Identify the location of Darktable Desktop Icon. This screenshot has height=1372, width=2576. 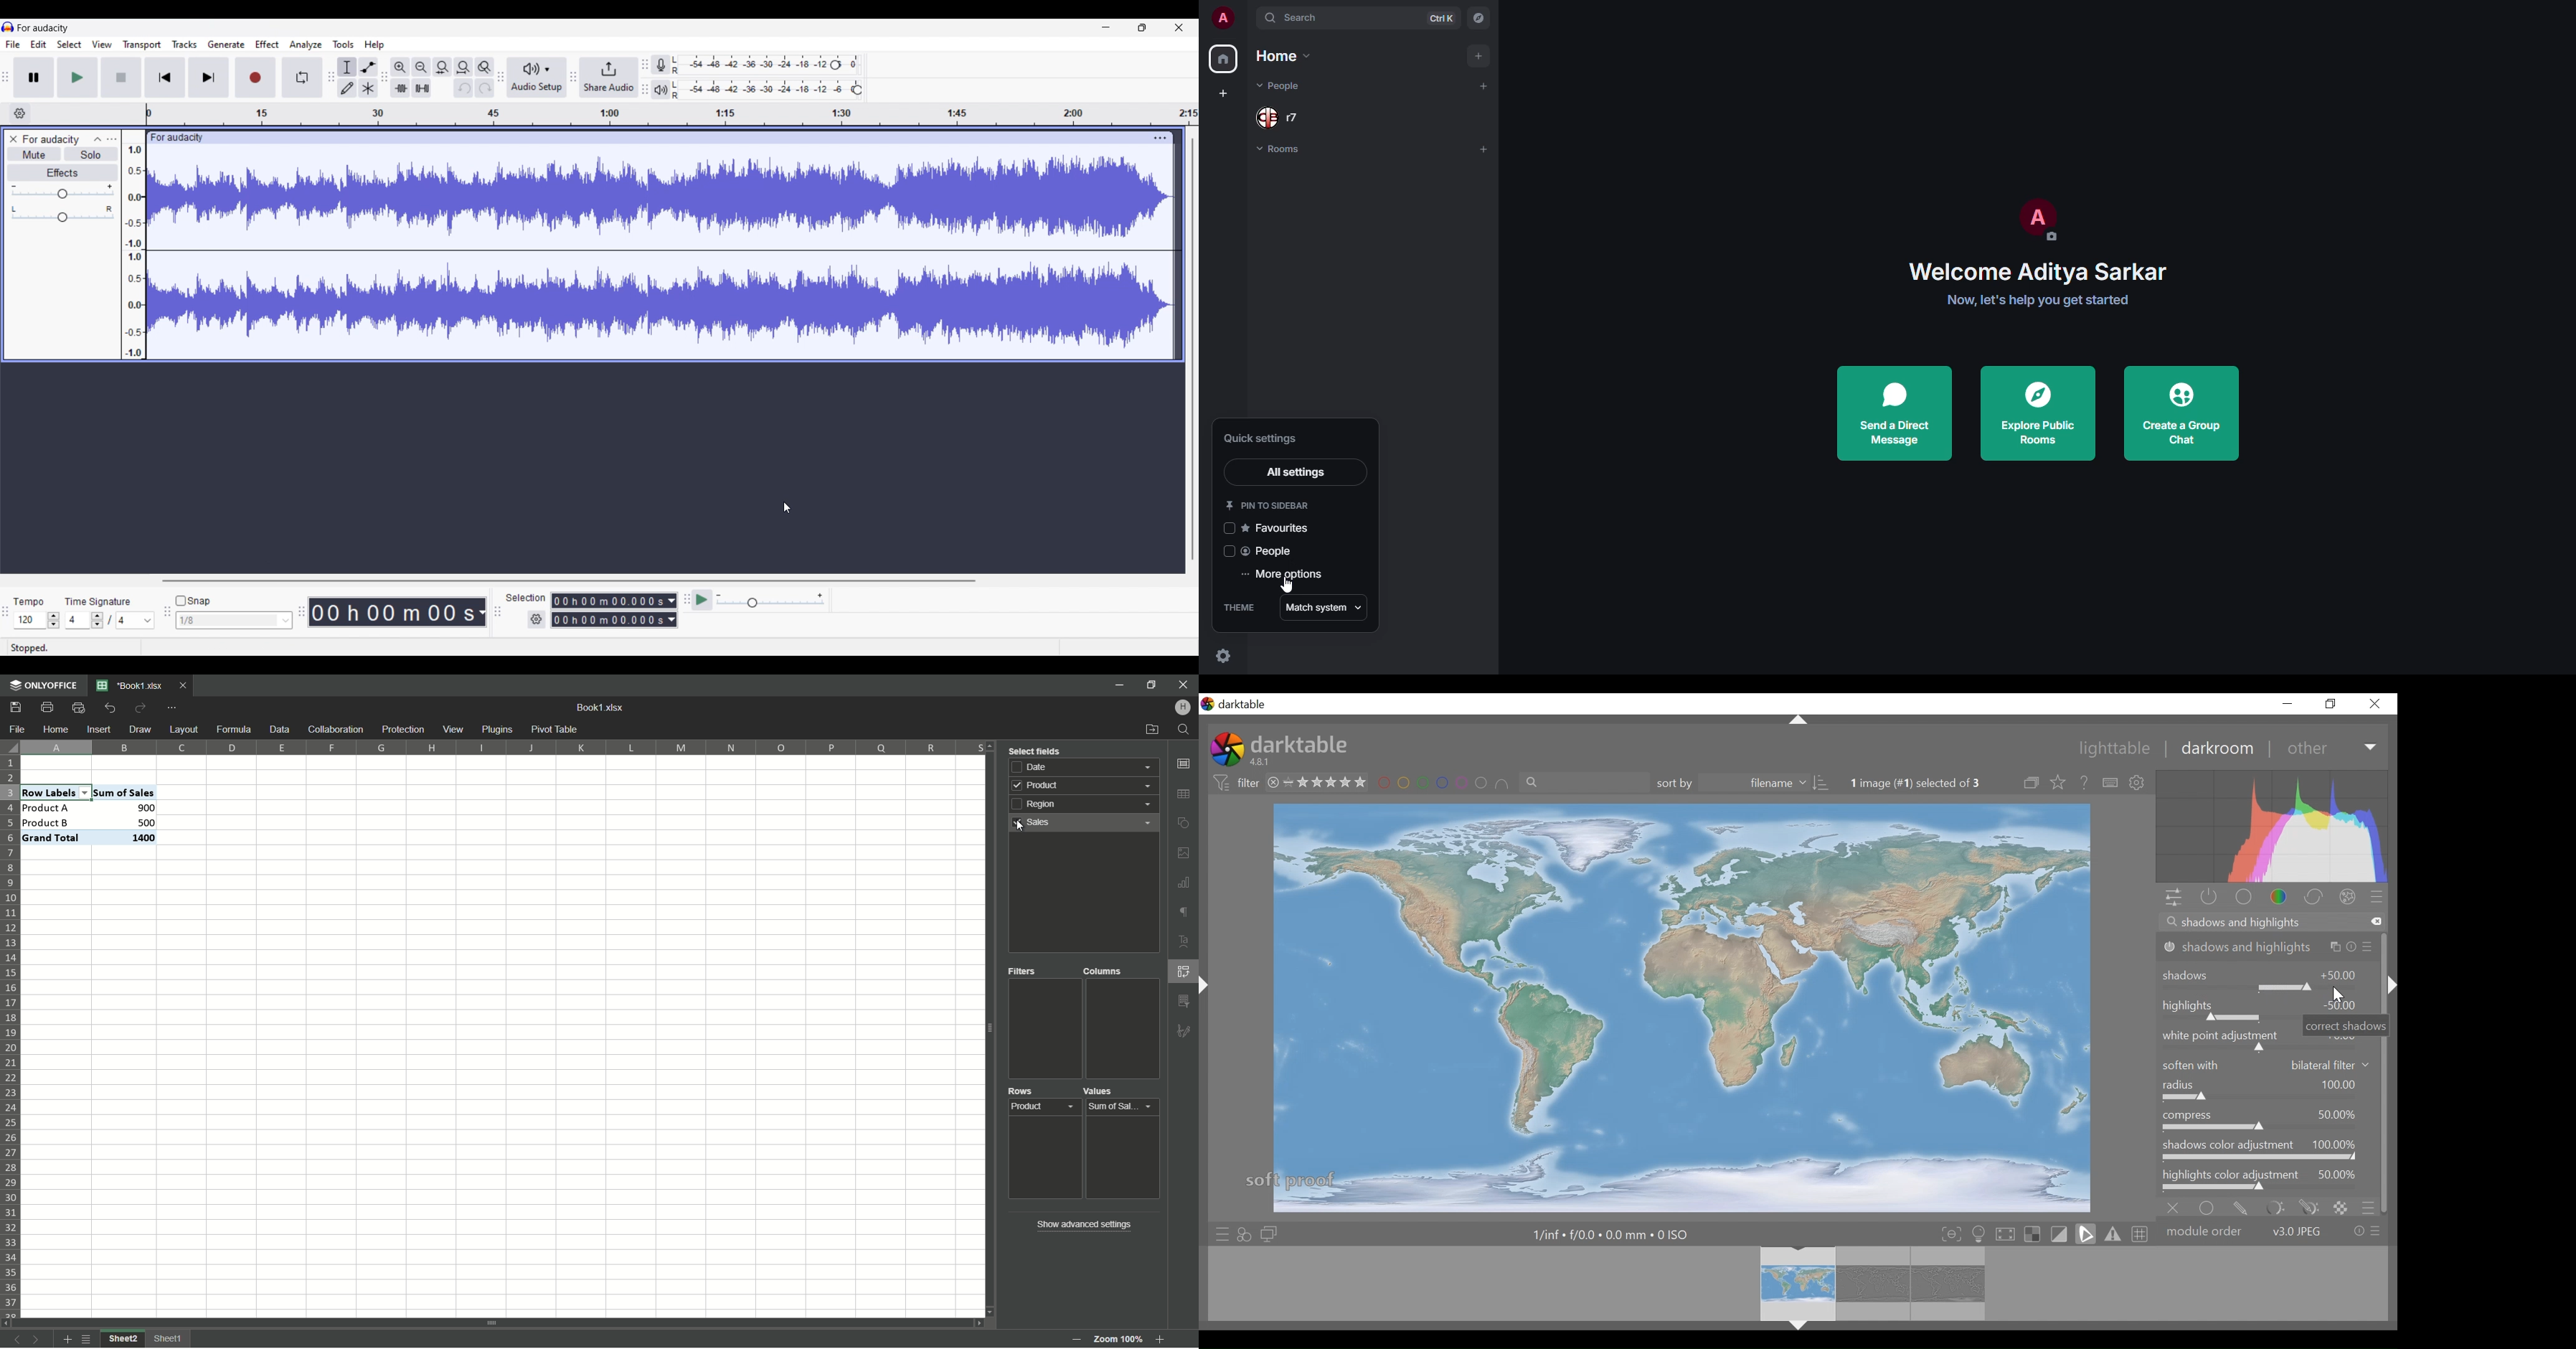
(1226, 751).